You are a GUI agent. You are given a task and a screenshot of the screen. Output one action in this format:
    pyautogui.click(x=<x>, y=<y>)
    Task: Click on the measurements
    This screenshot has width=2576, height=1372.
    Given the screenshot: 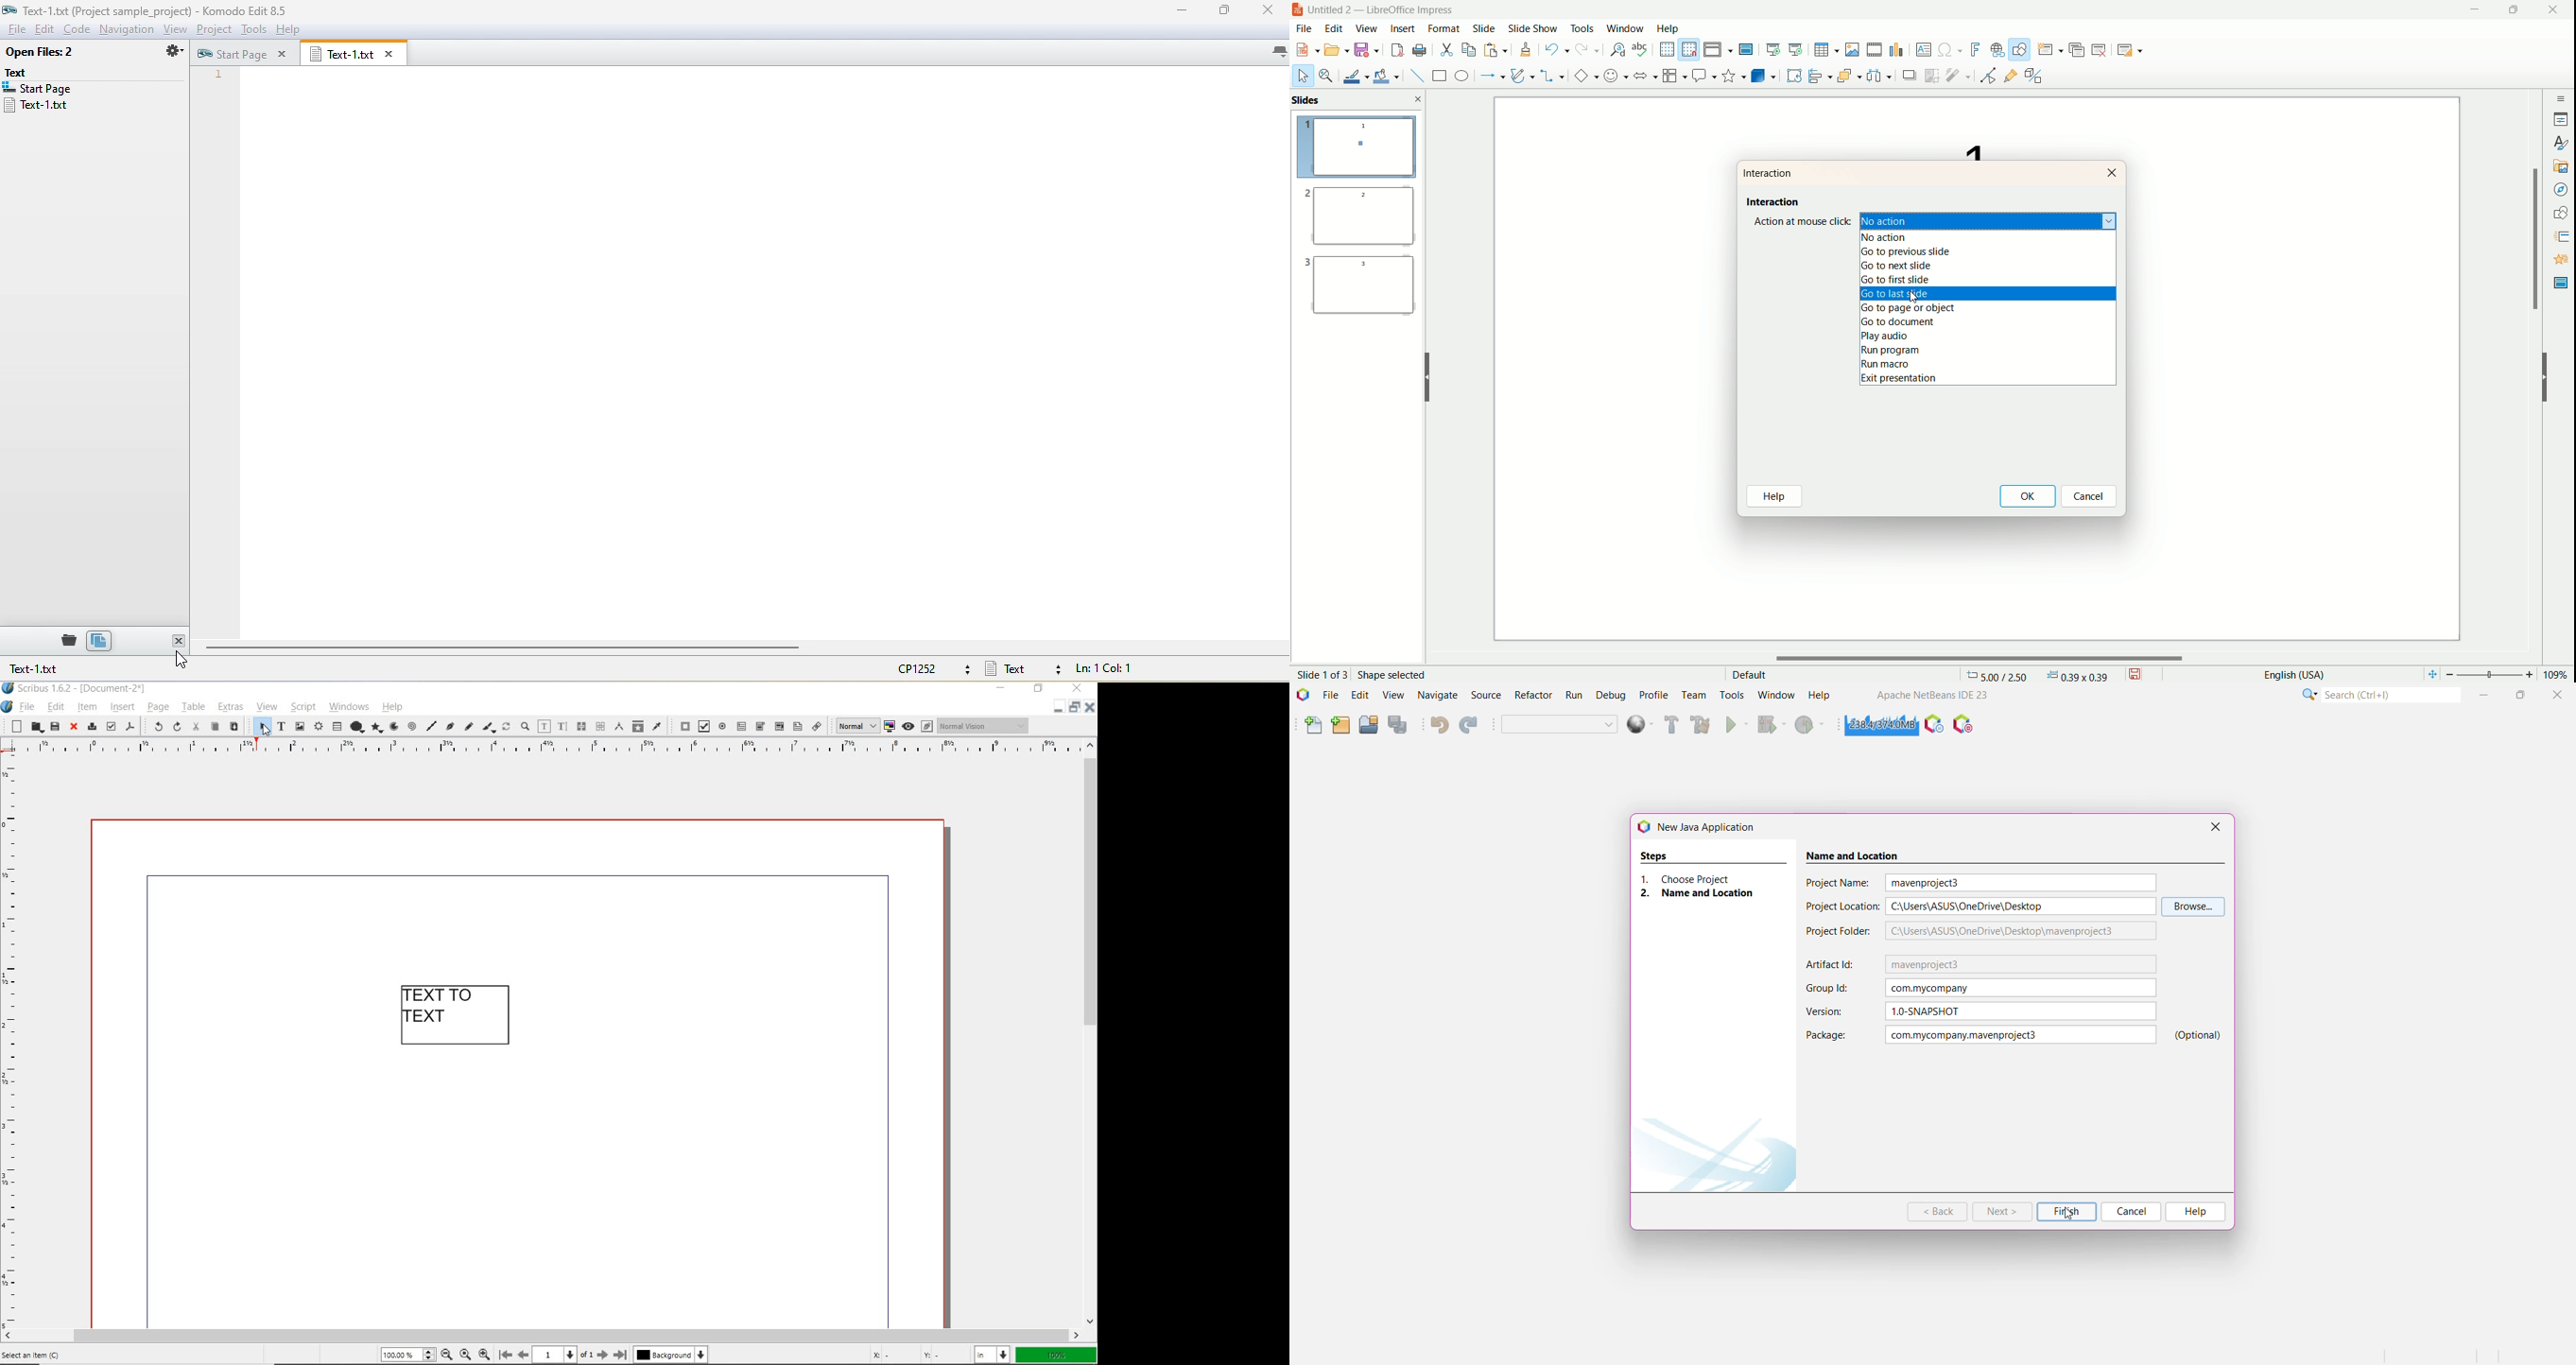 What is the action you would take?
    pyautogui.click(x=620, y=728)
    